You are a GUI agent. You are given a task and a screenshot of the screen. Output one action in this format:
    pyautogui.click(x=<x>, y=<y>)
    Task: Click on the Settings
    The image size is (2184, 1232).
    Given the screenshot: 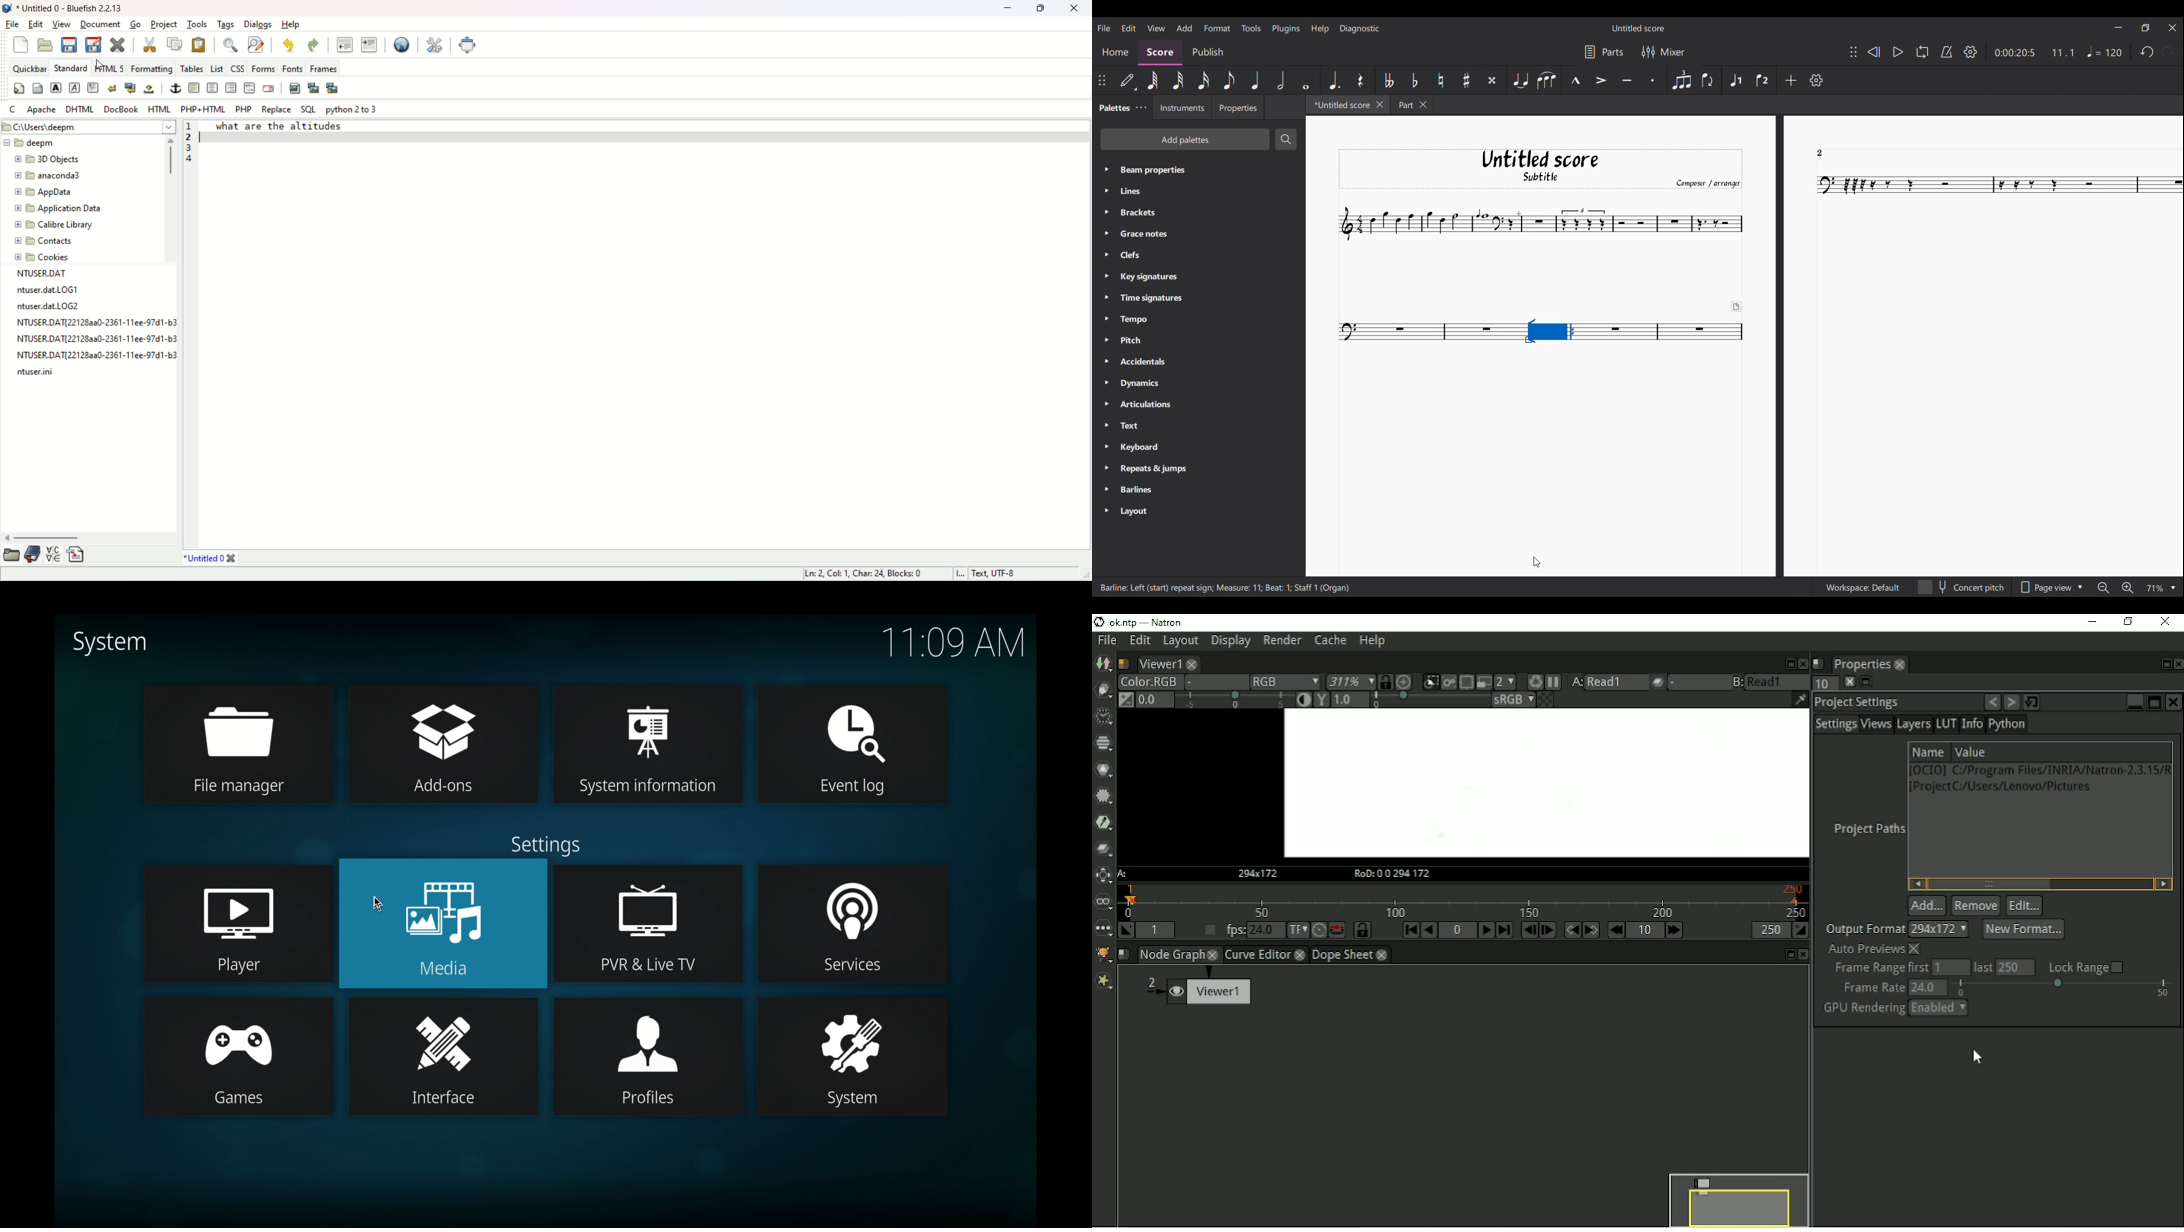 What is the action you would take?
    pyautogui.click(x=1971, y=52)
    